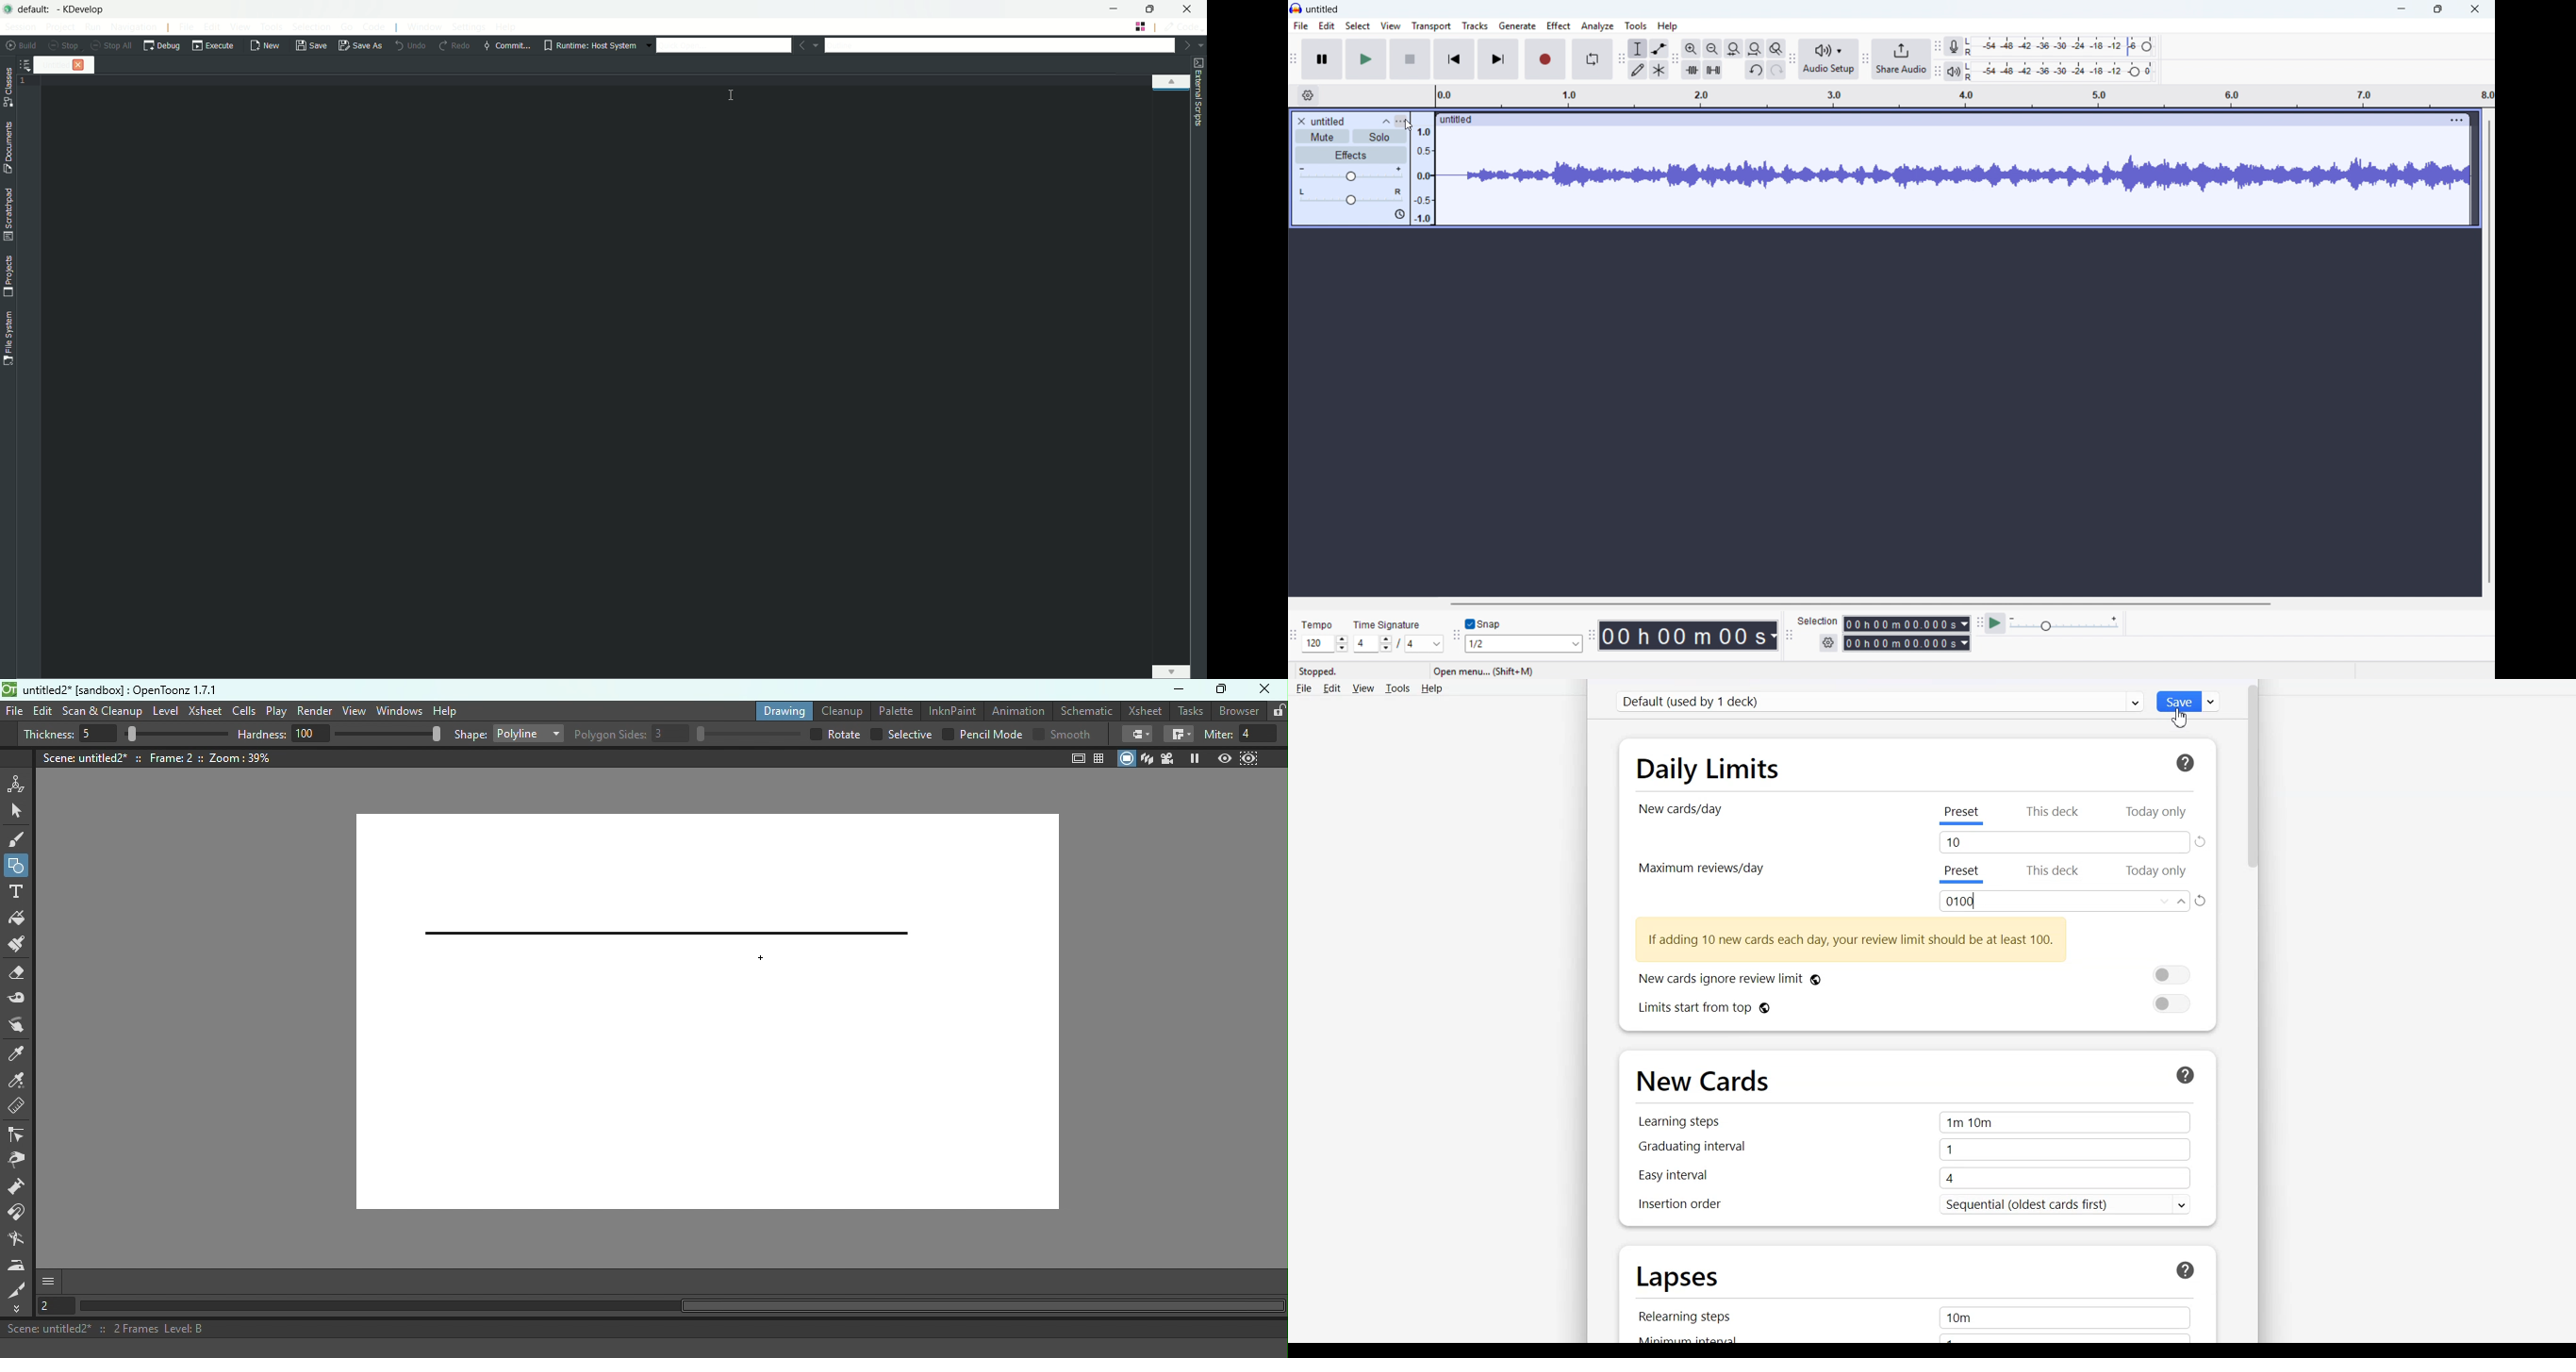 The image size is (2576, 1372). I want to click on Timeline settings , so click(1307, 96).